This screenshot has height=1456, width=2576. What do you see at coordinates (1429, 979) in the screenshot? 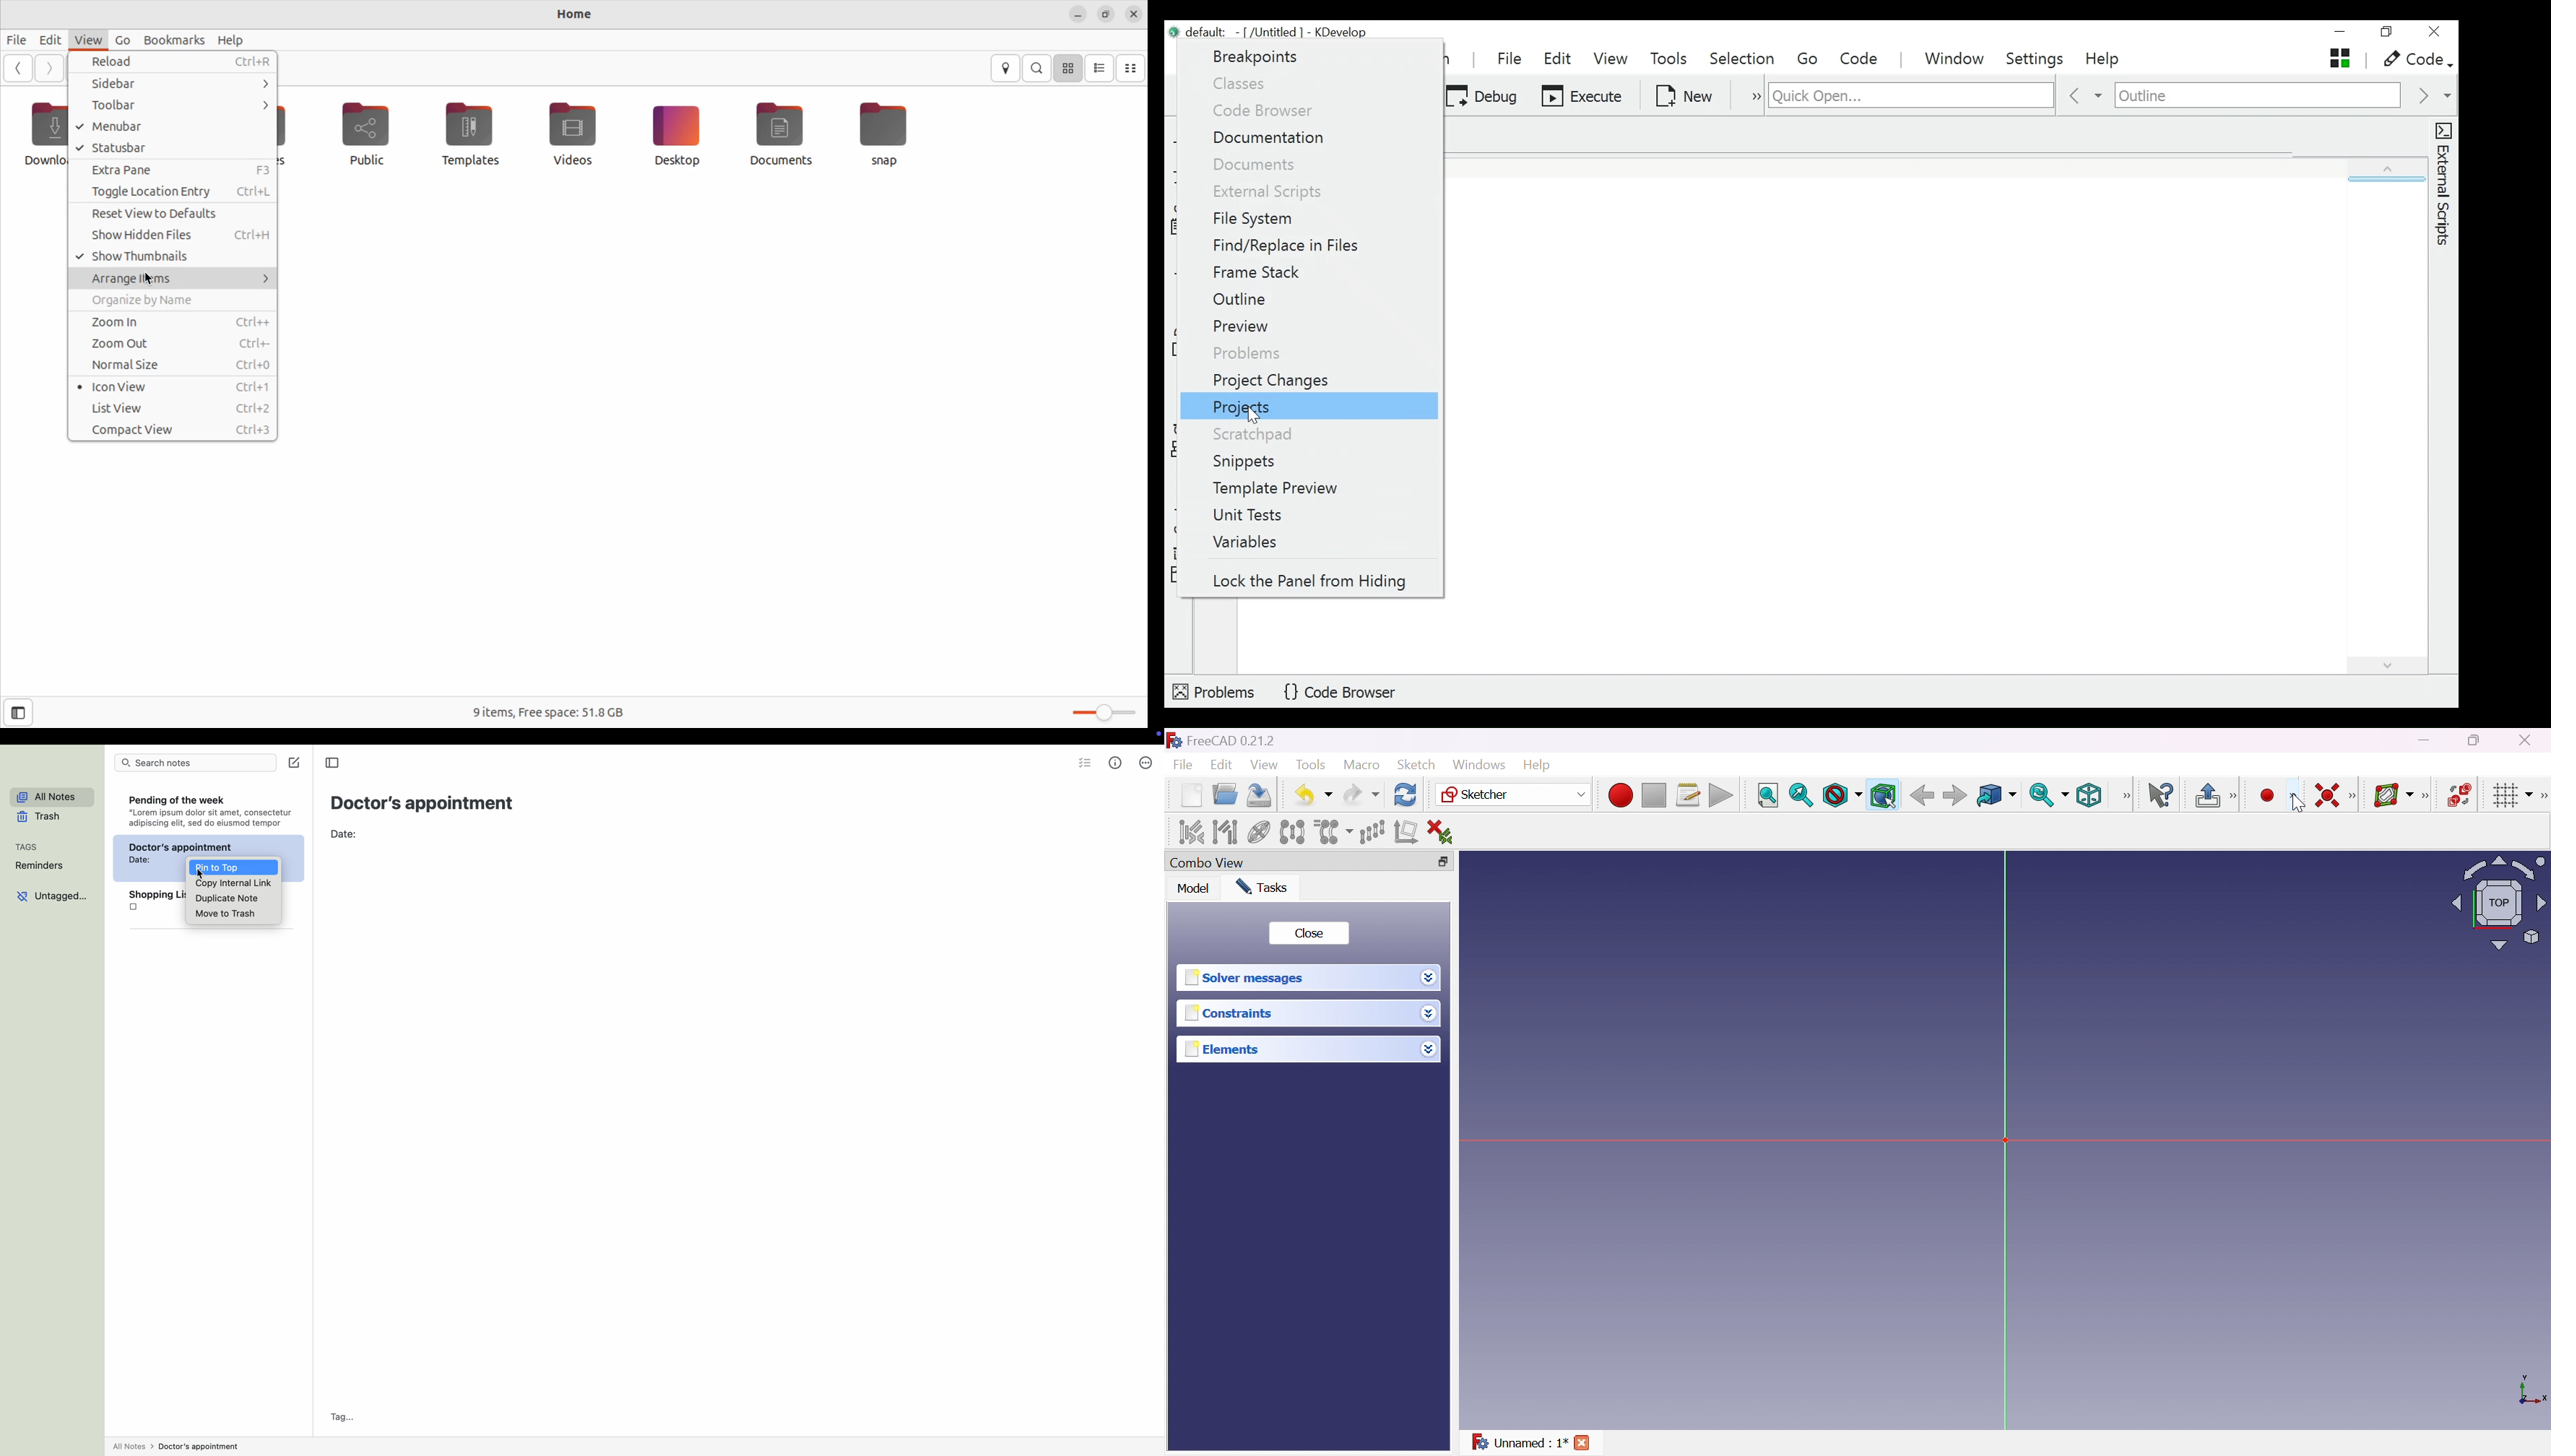
I see `Drop down` at bounding box center [1429, 979].